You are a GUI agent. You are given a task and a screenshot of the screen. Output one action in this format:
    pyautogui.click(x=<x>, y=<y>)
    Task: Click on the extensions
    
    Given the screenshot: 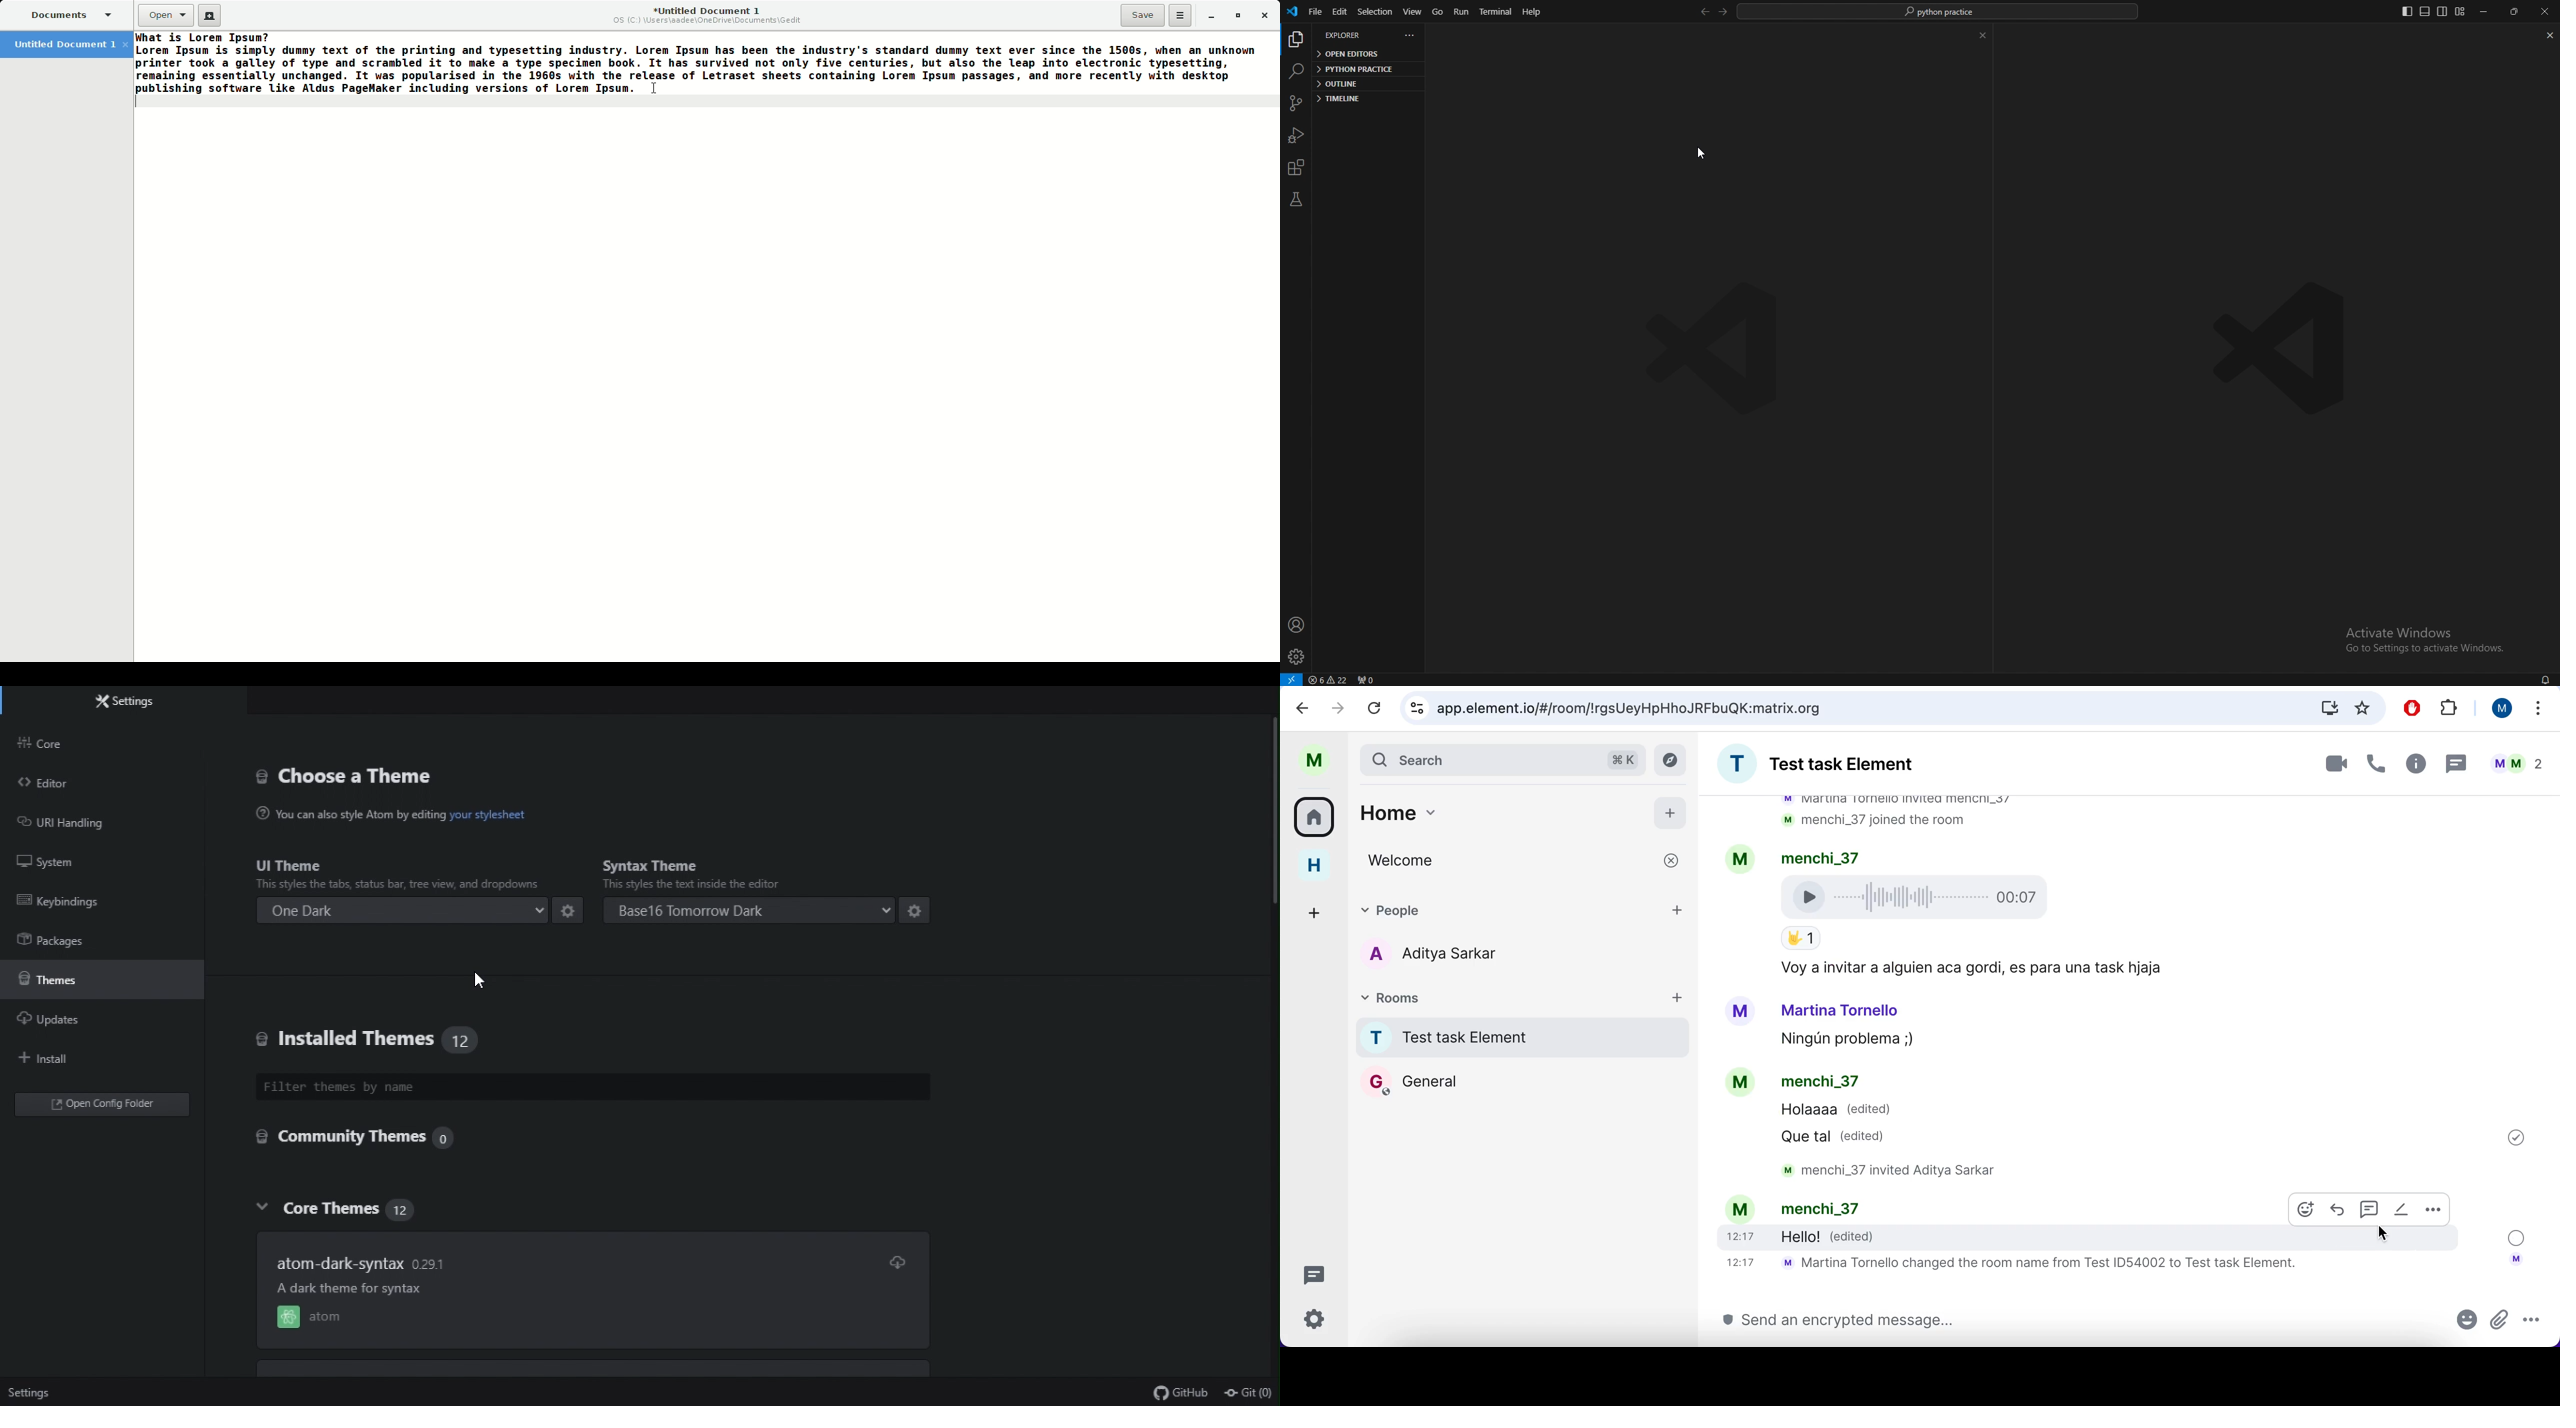 What is the action you would take?
    pyautogui.click(x=2455, y=708)
    